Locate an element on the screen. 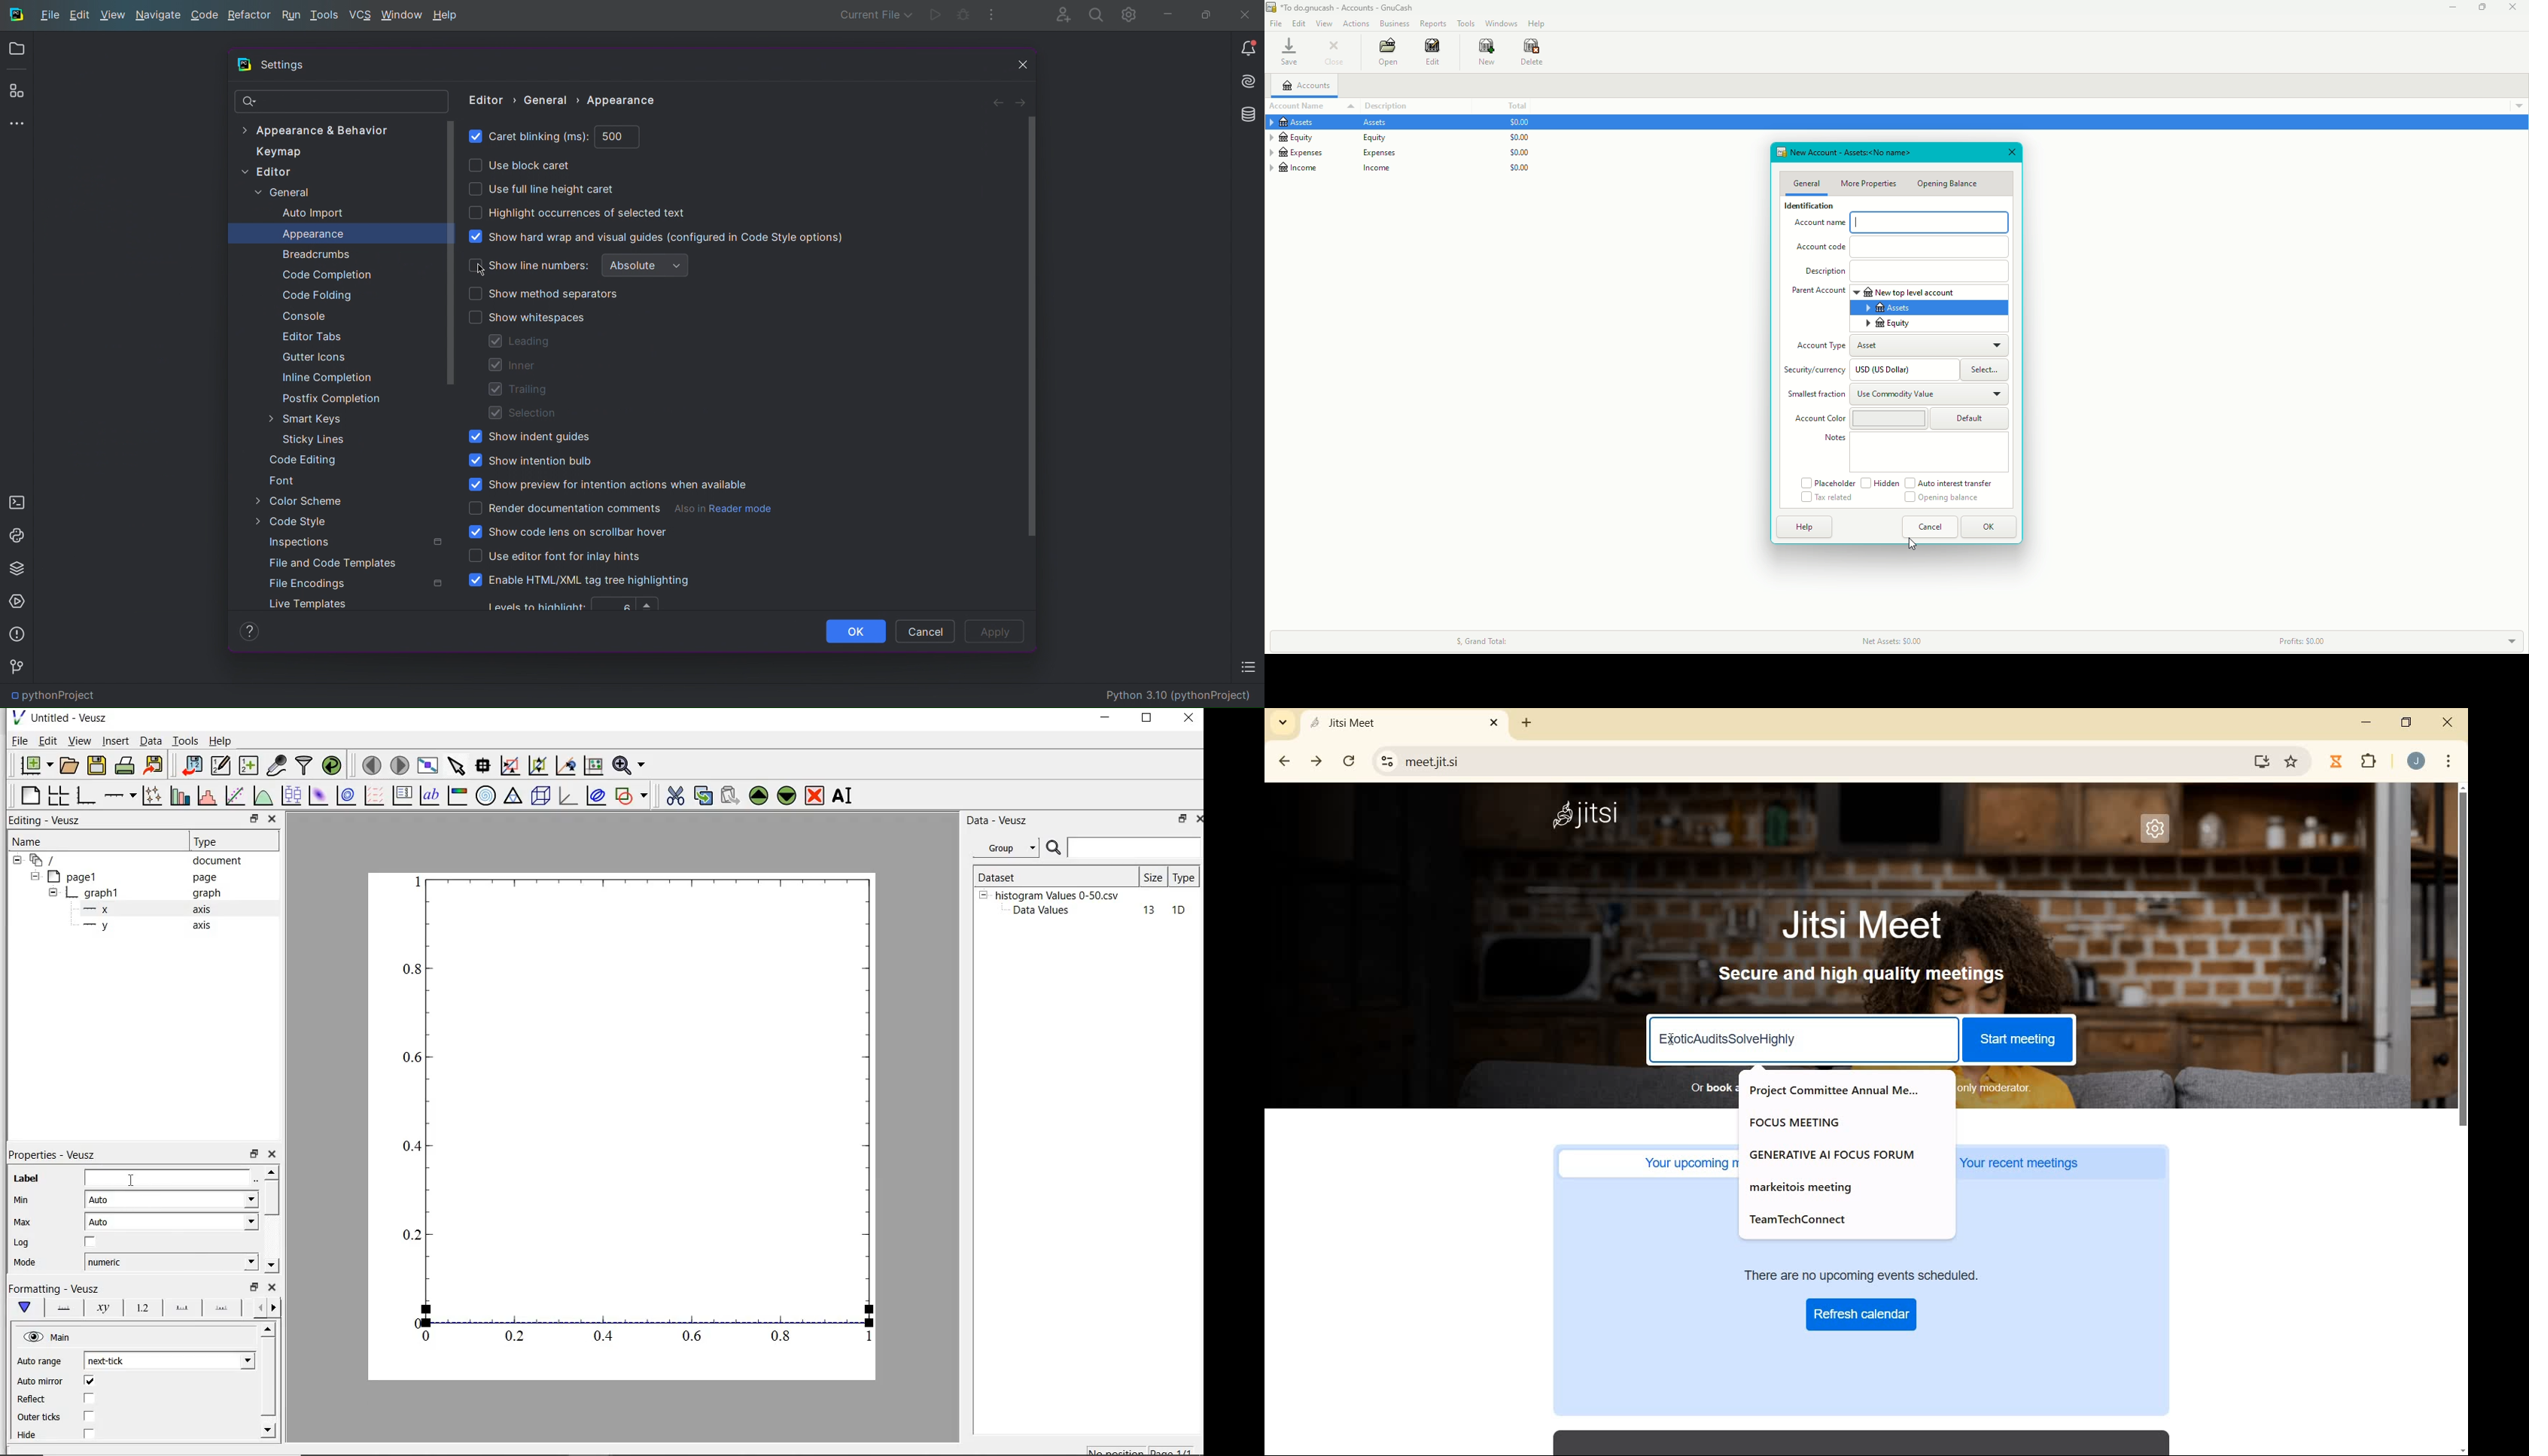 The height and width of the screenshot is (1456, 2548). open is located at coordinates (71, 764).